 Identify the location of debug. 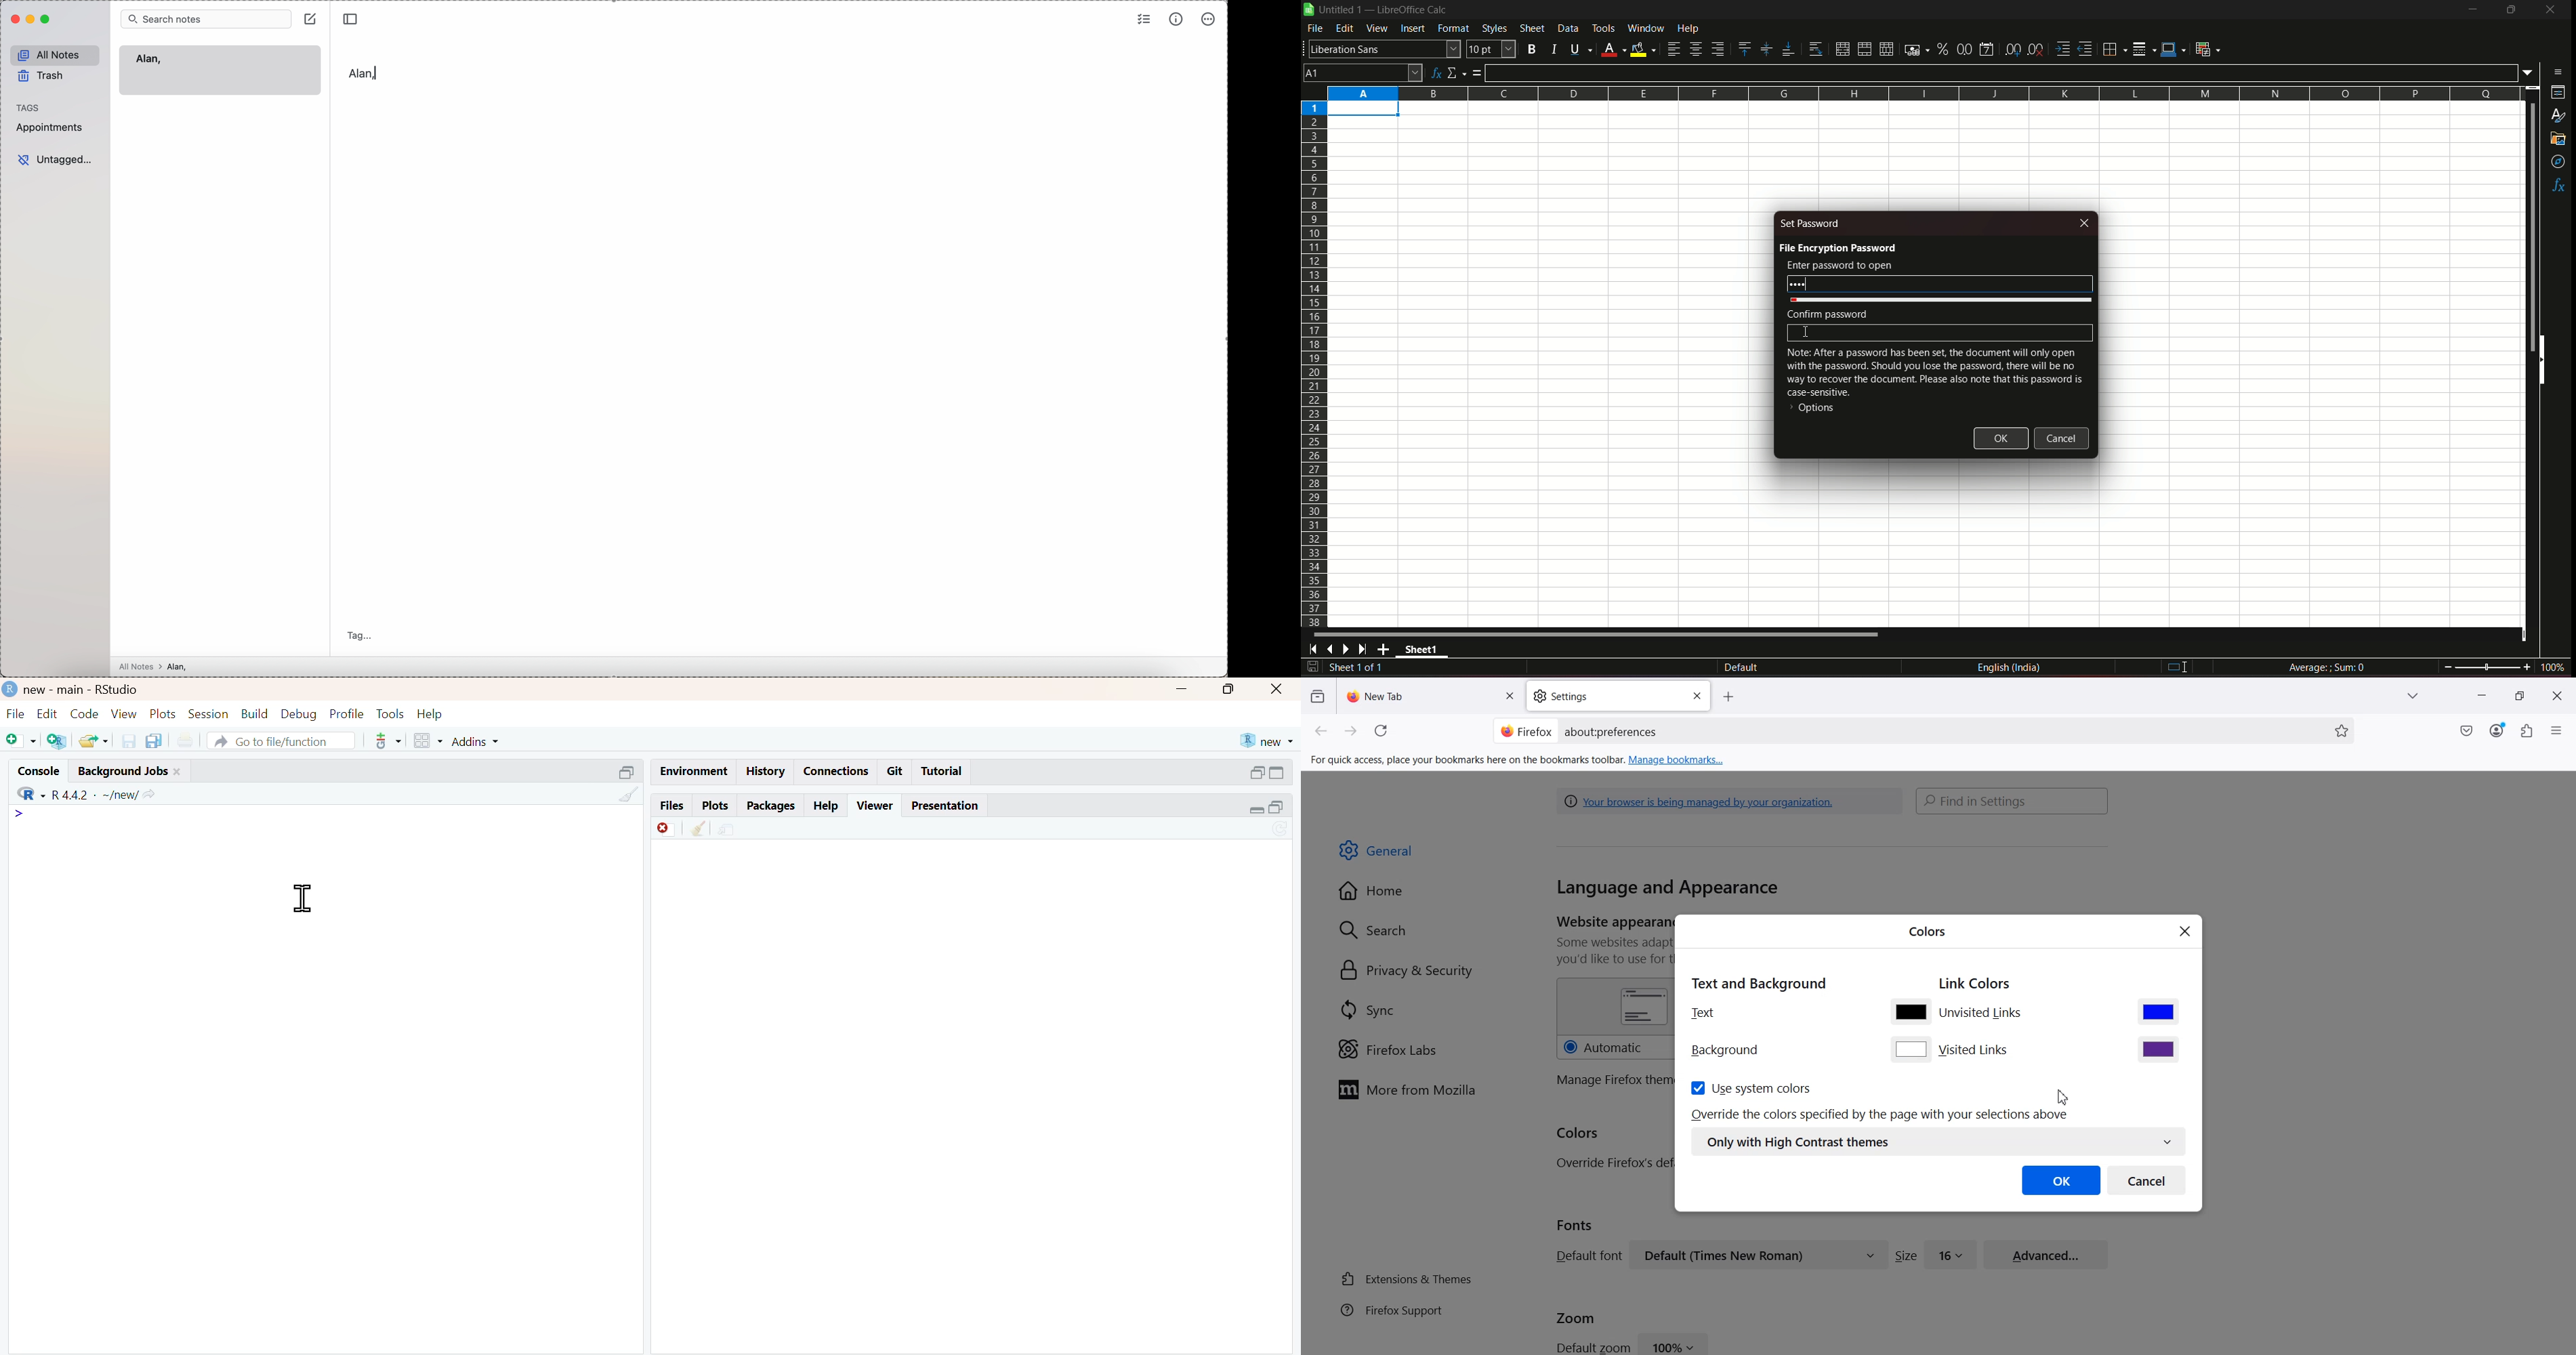
(299, 715).